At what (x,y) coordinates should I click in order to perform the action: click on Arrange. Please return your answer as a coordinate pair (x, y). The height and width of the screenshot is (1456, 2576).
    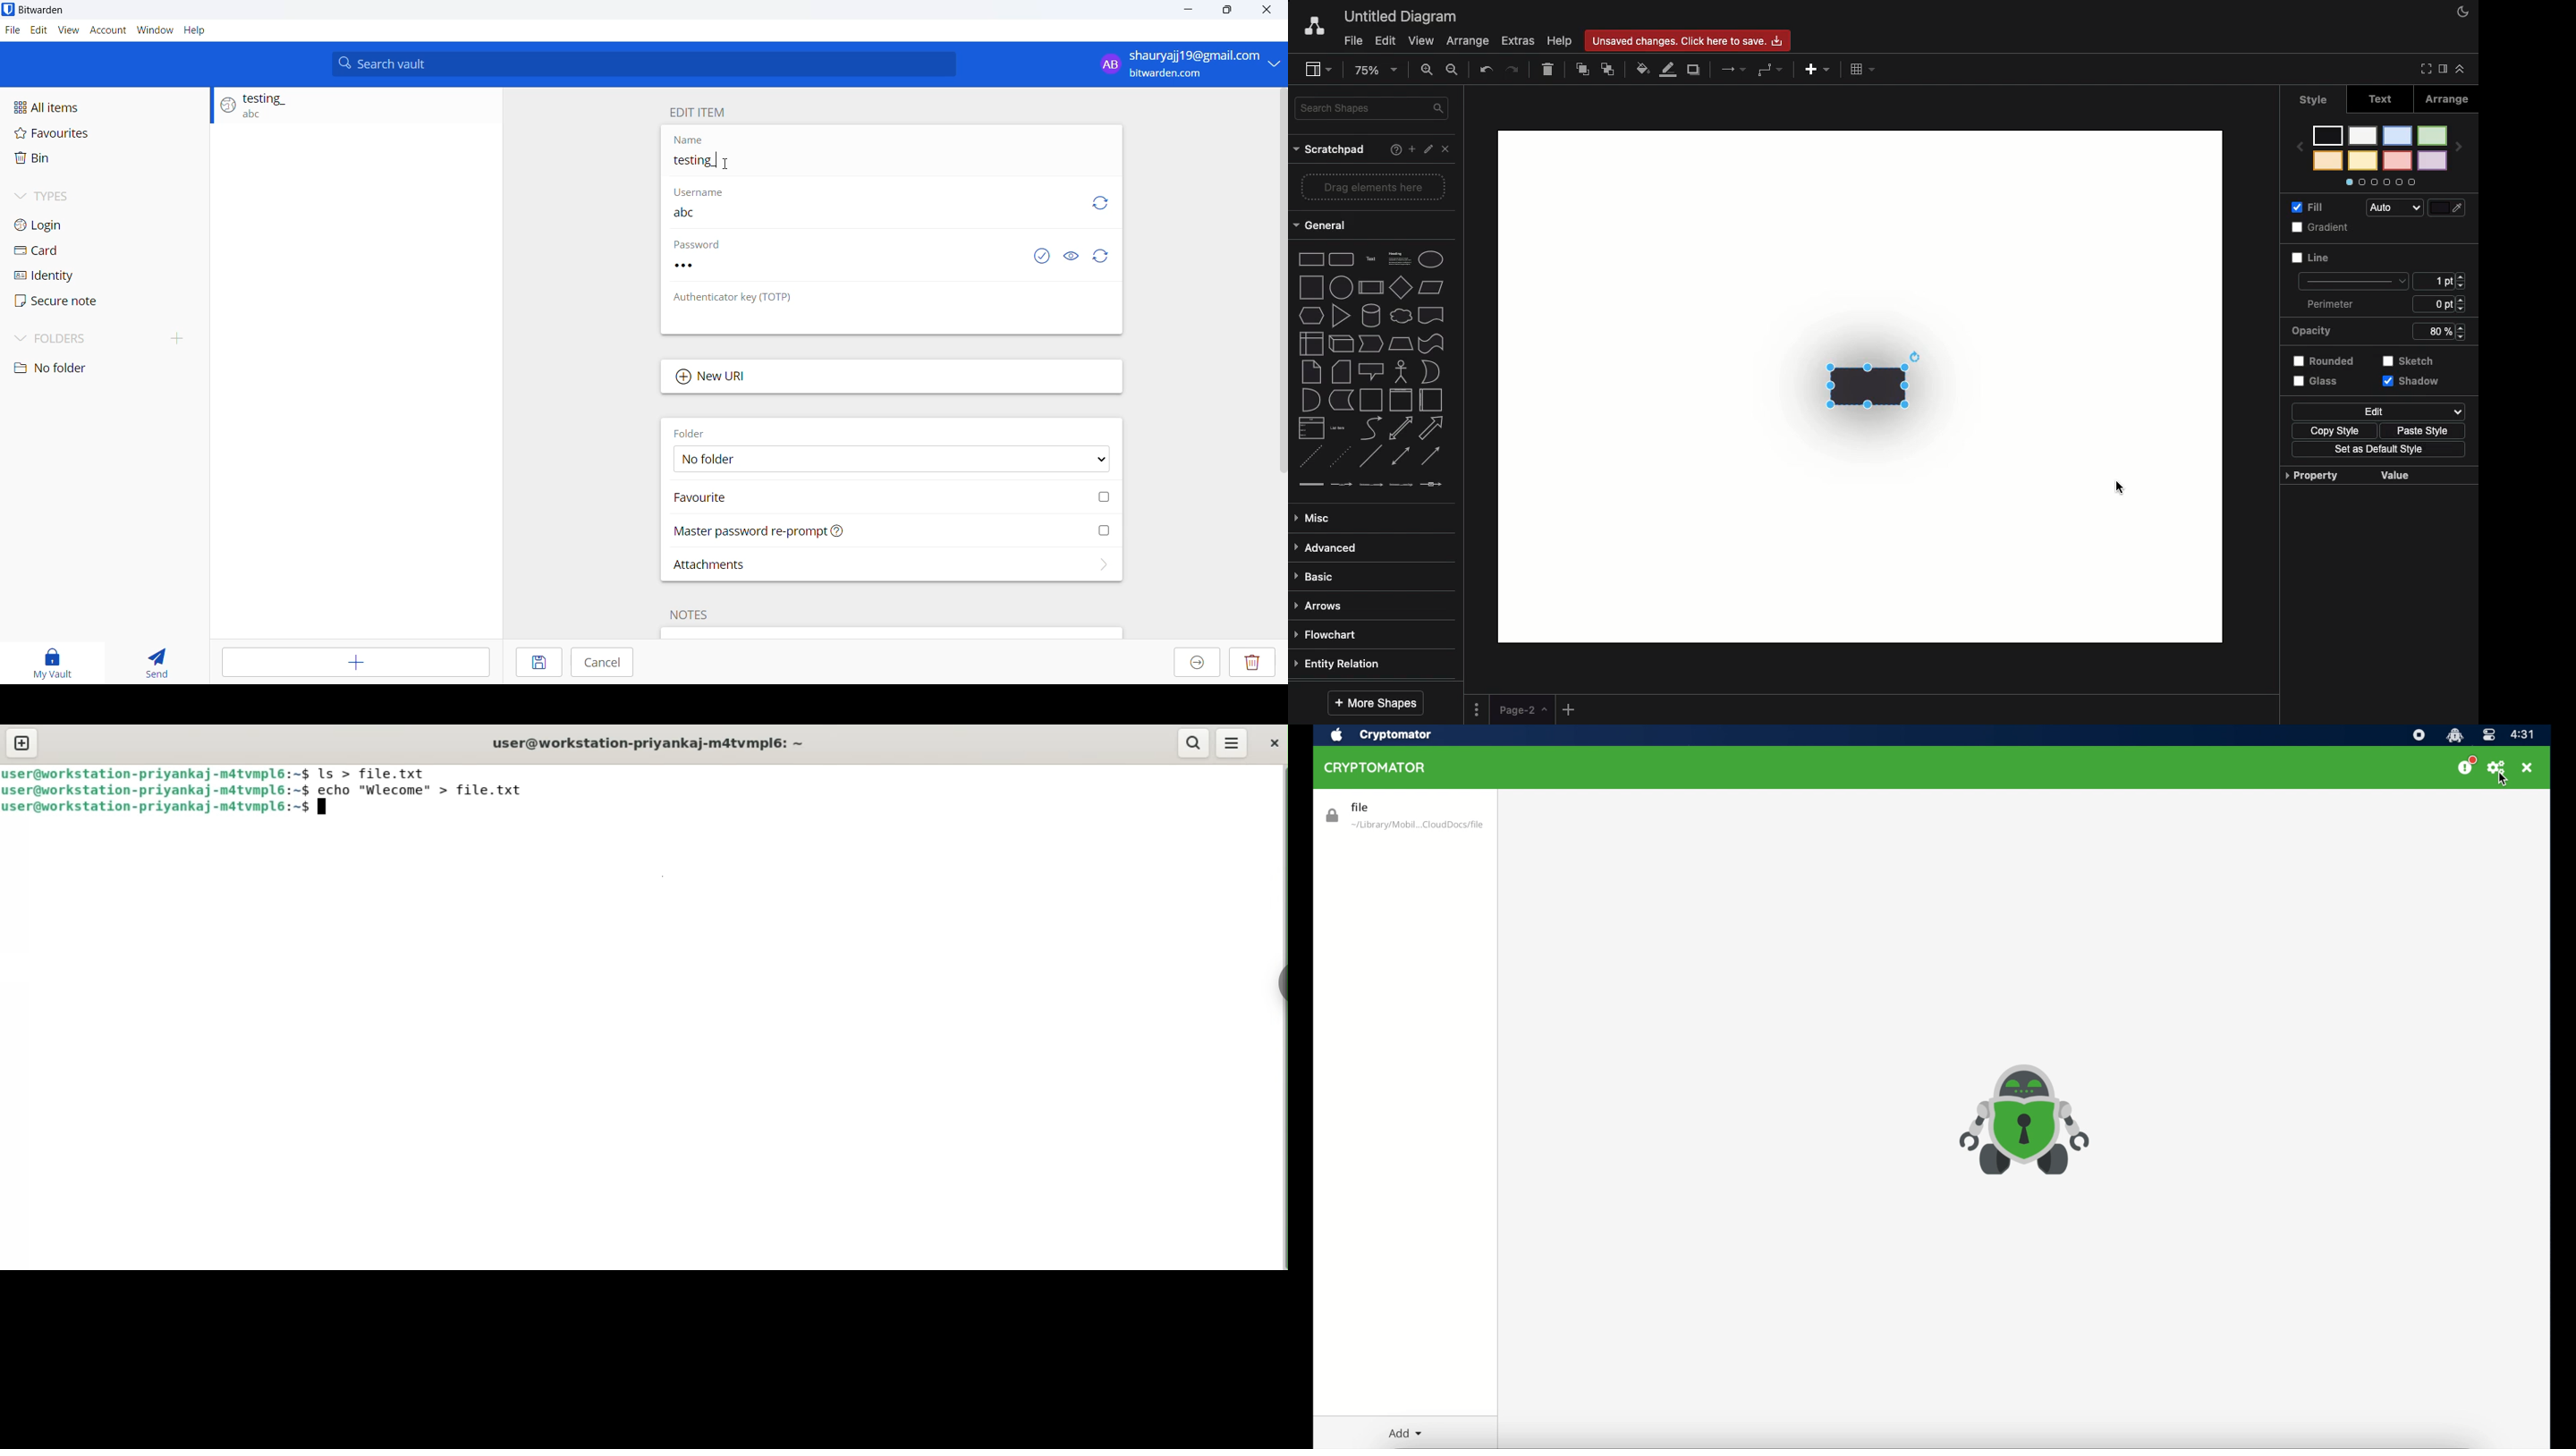
    Looking at the image, I should click on (2451, 102).